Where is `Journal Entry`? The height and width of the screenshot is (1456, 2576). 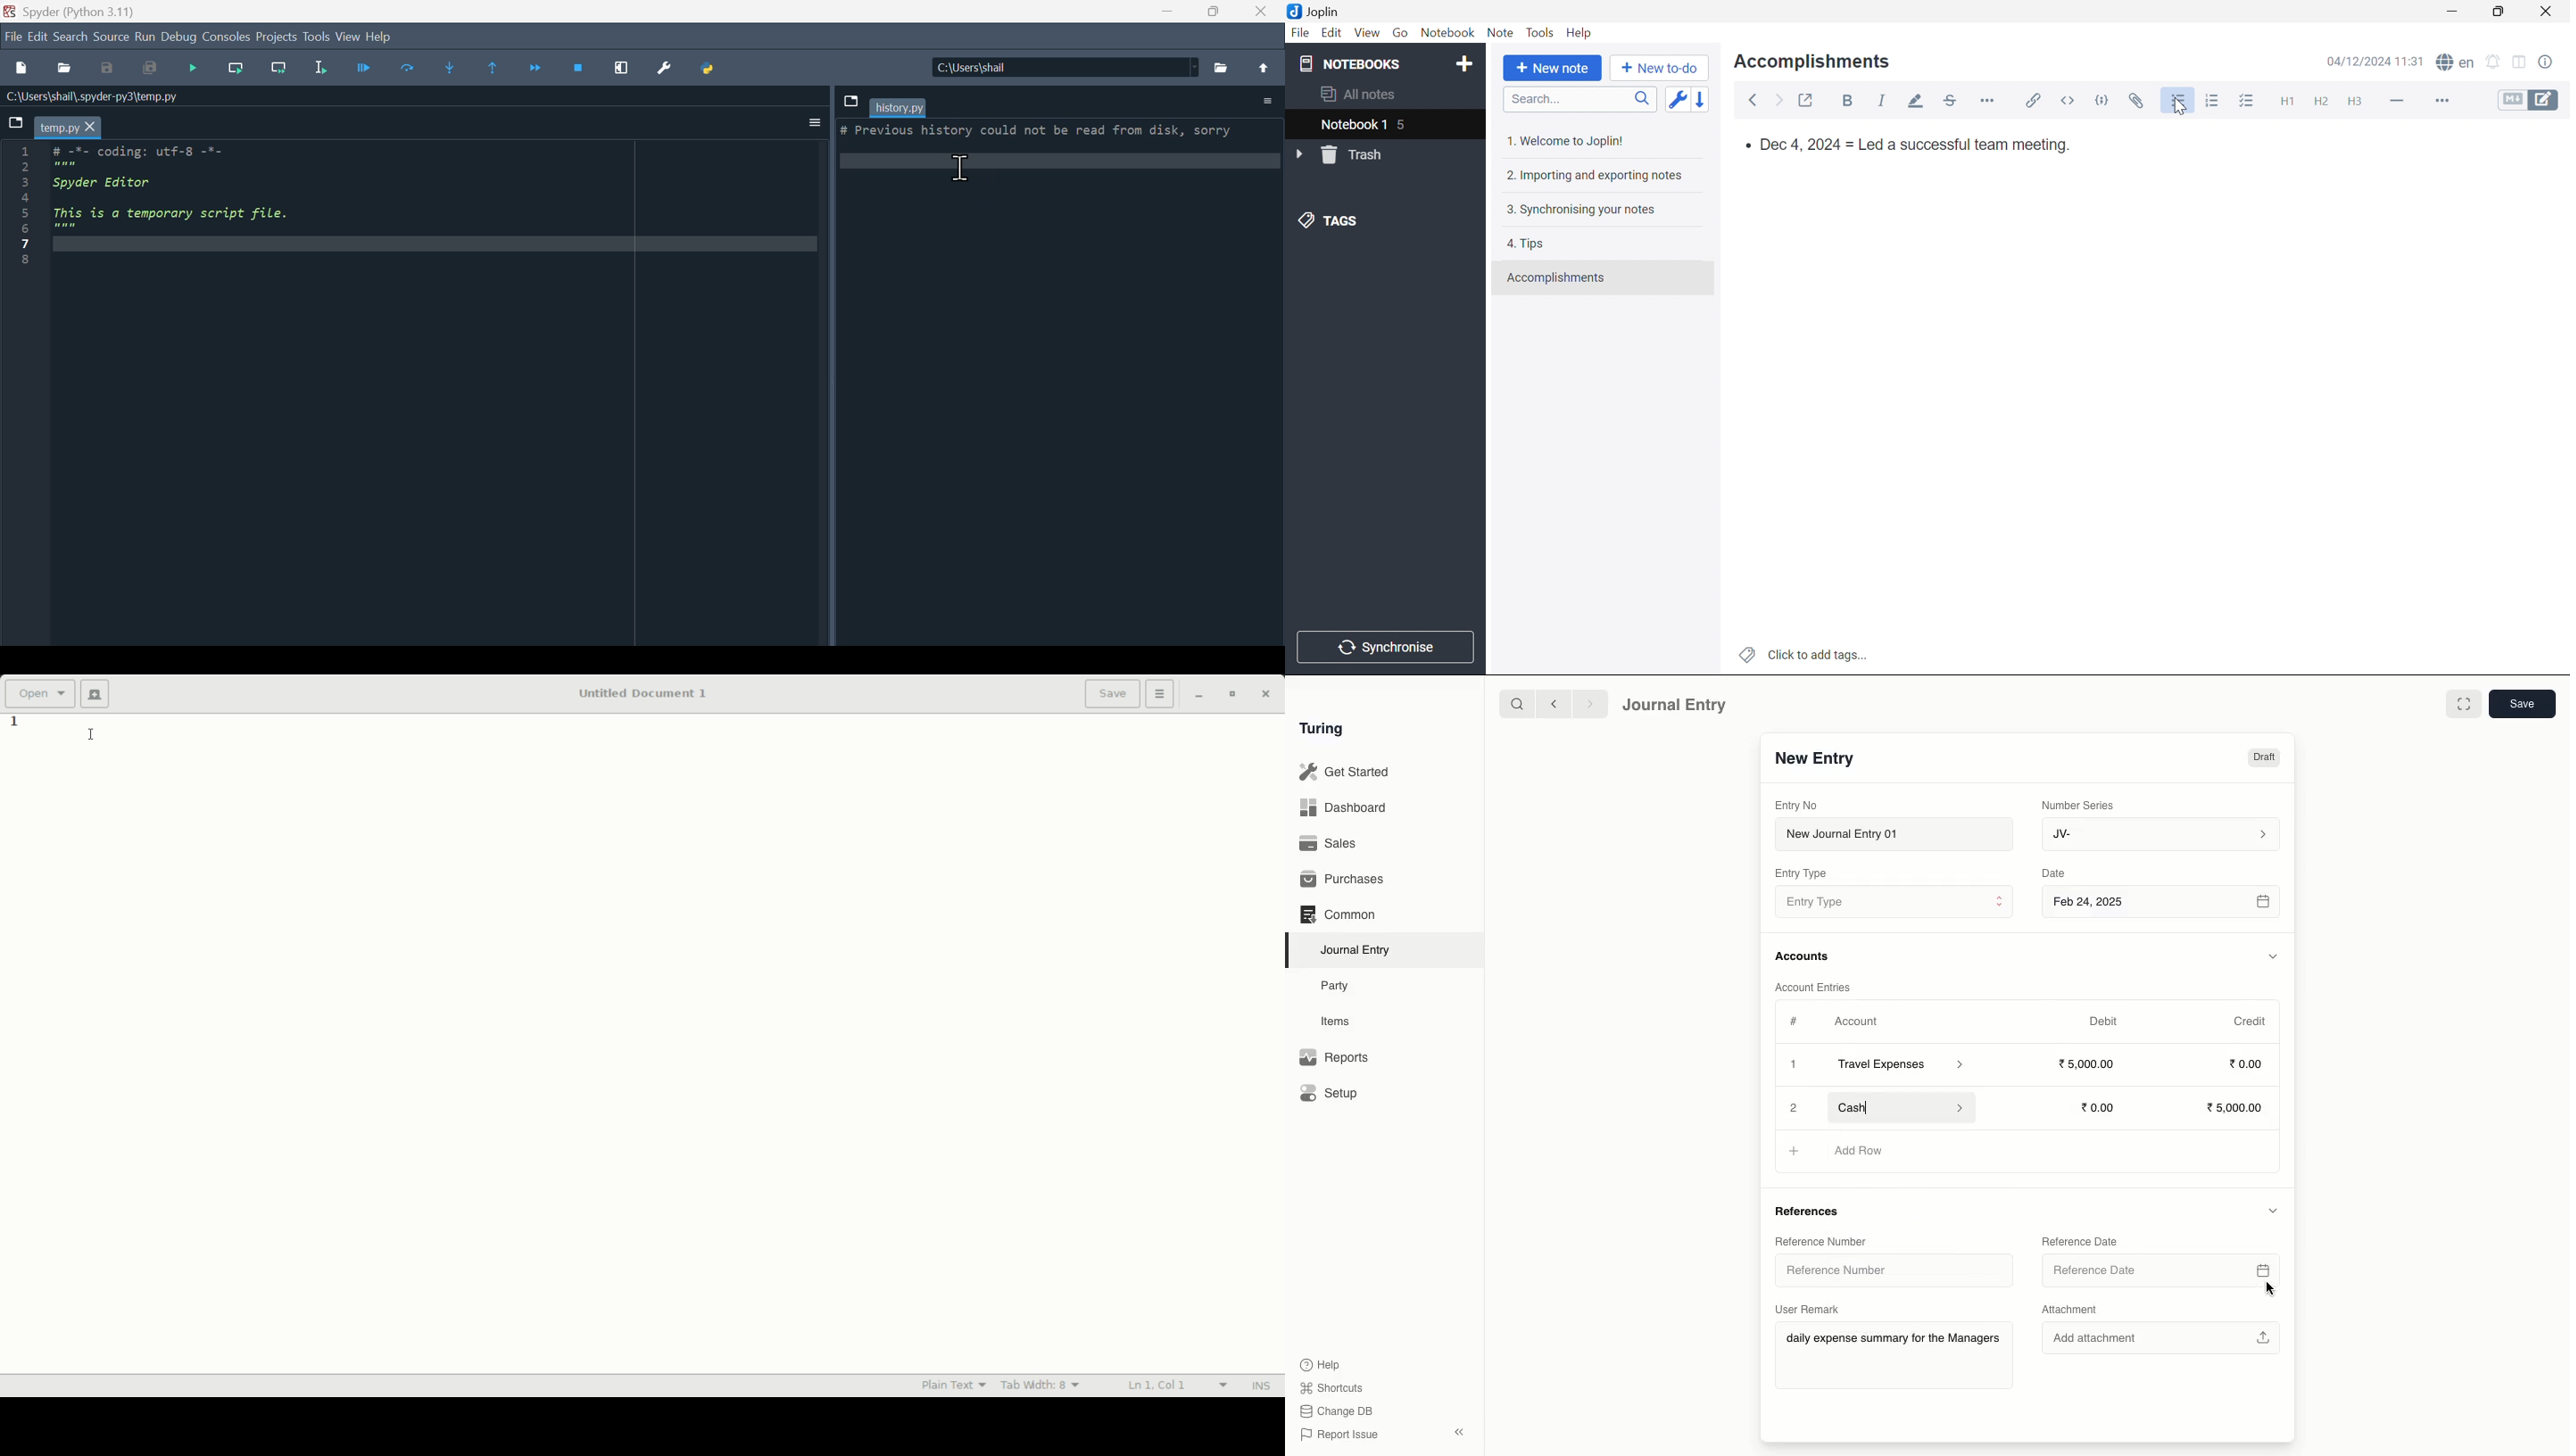 Journal Entry is located at coordinates (1356, 951).